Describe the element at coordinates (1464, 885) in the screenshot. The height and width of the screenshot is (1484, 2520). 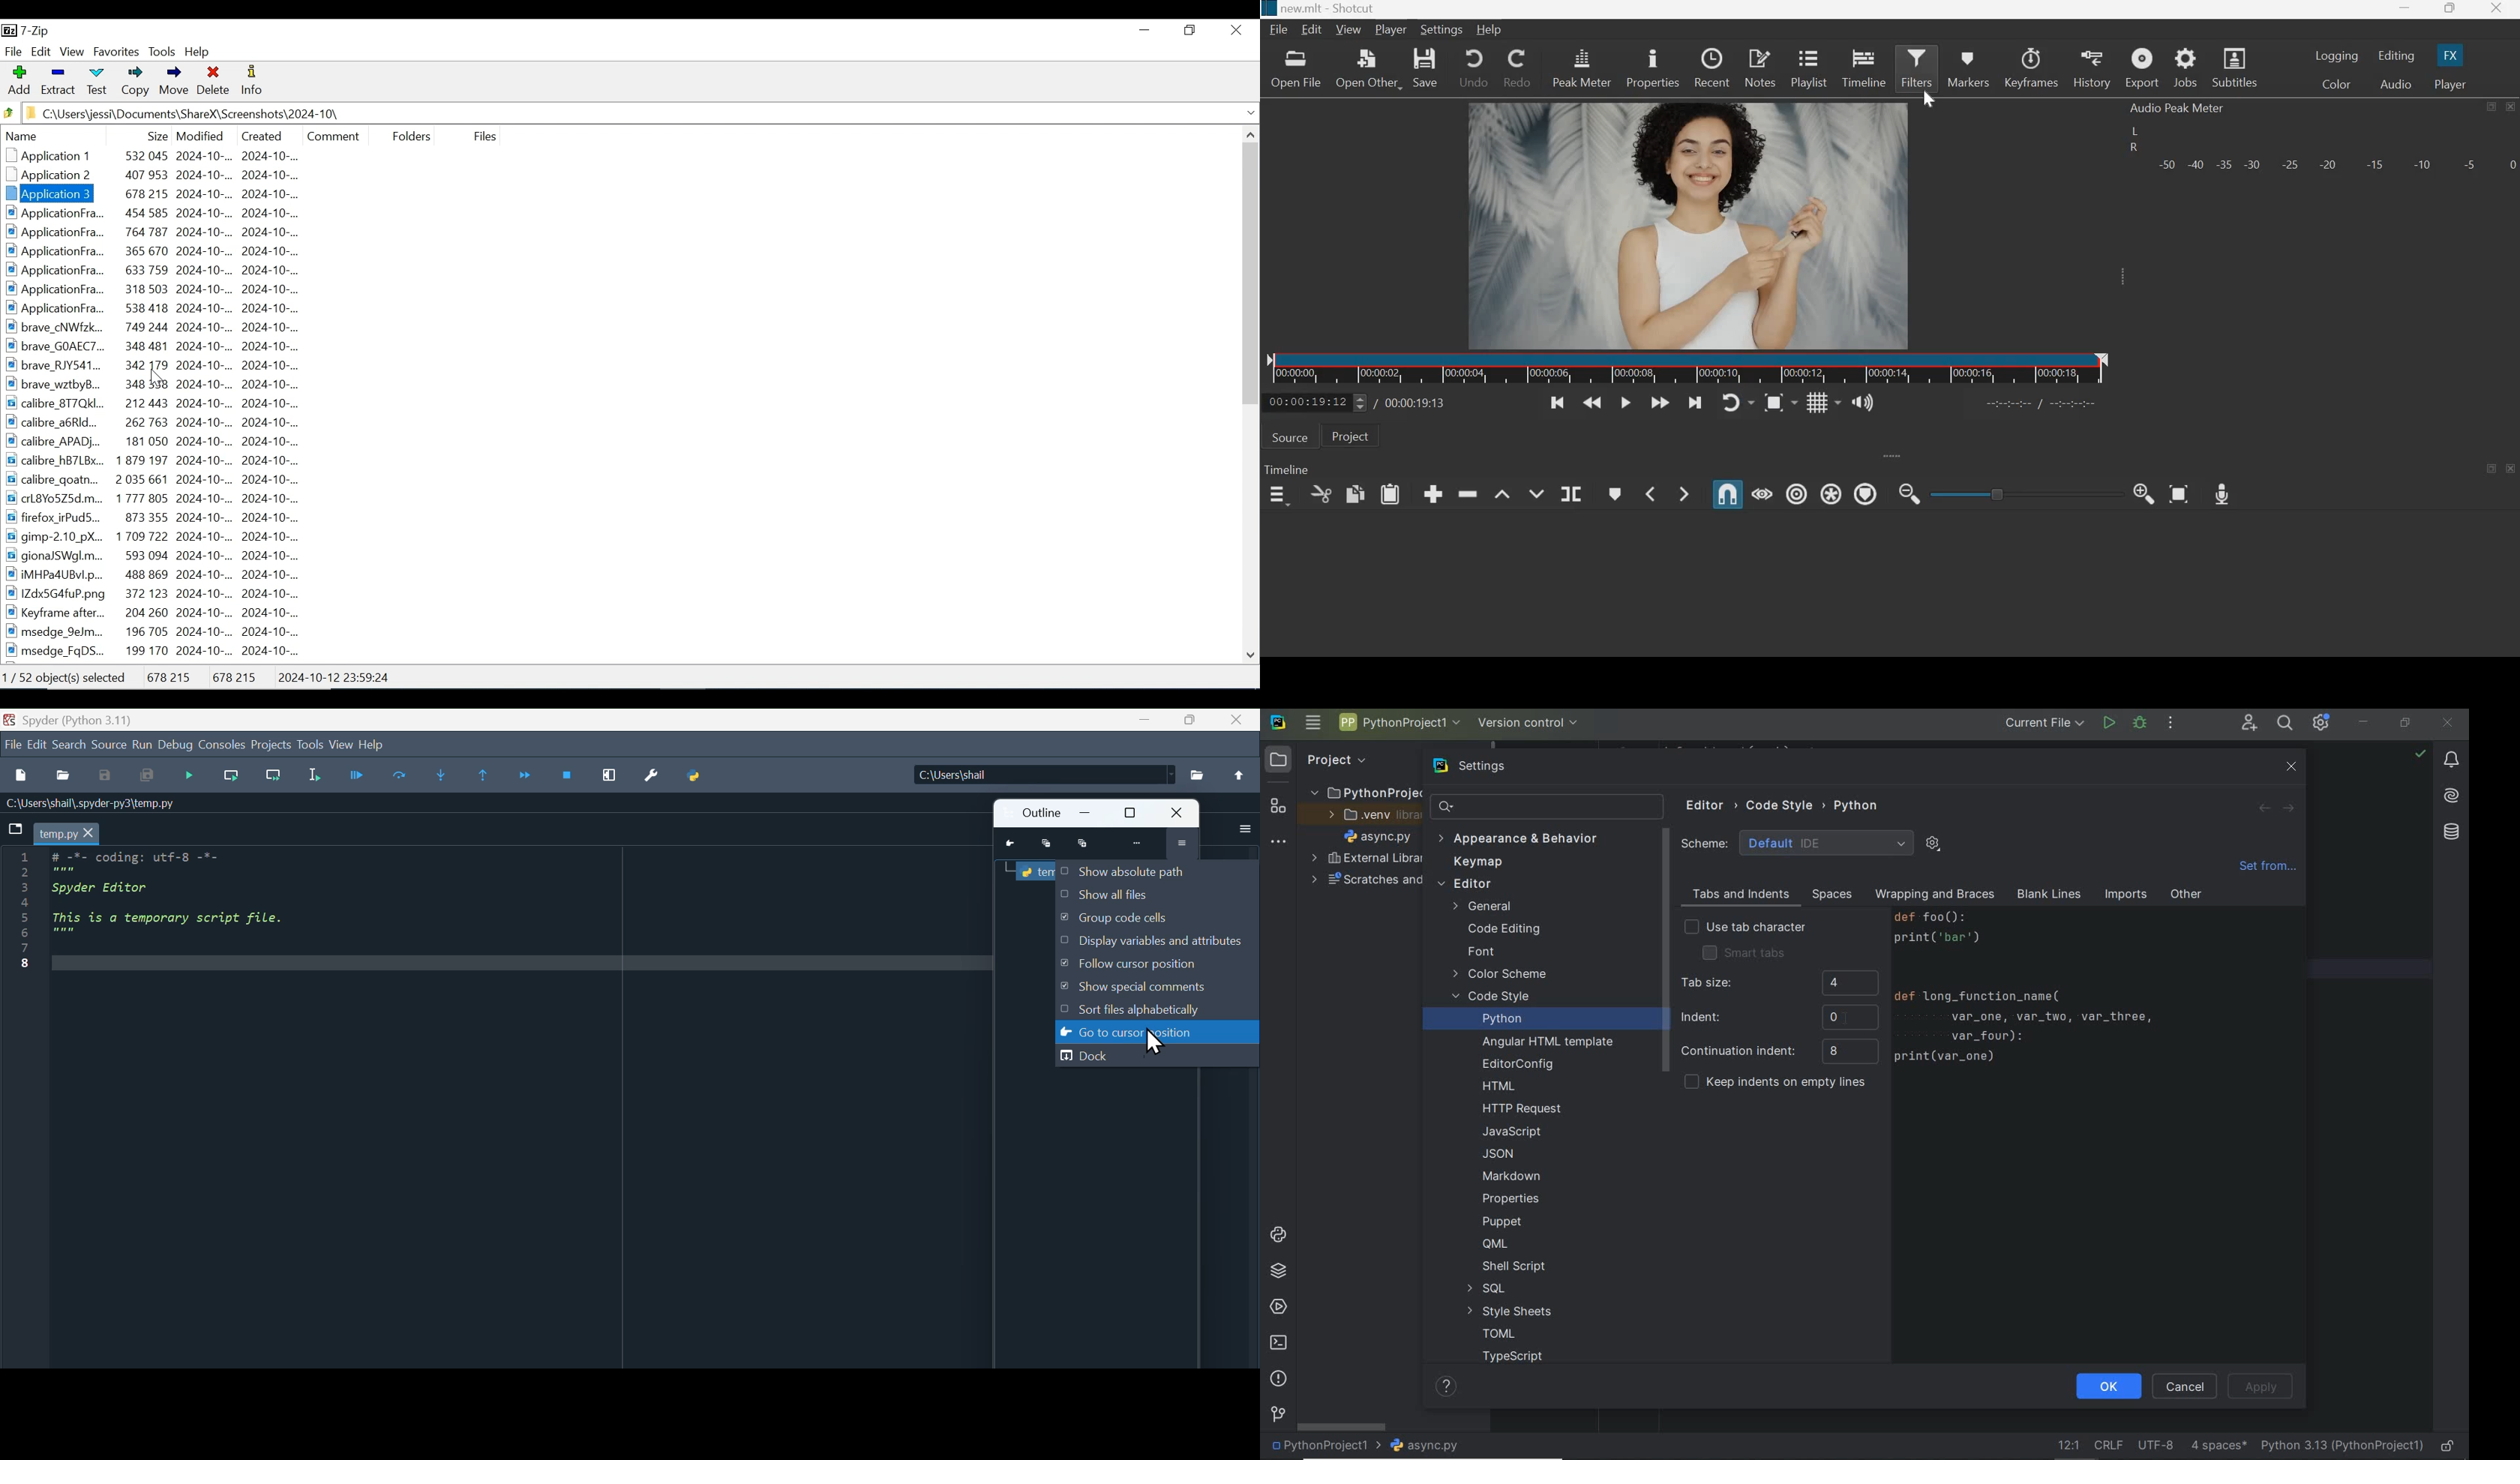
I see `editor` at that location.